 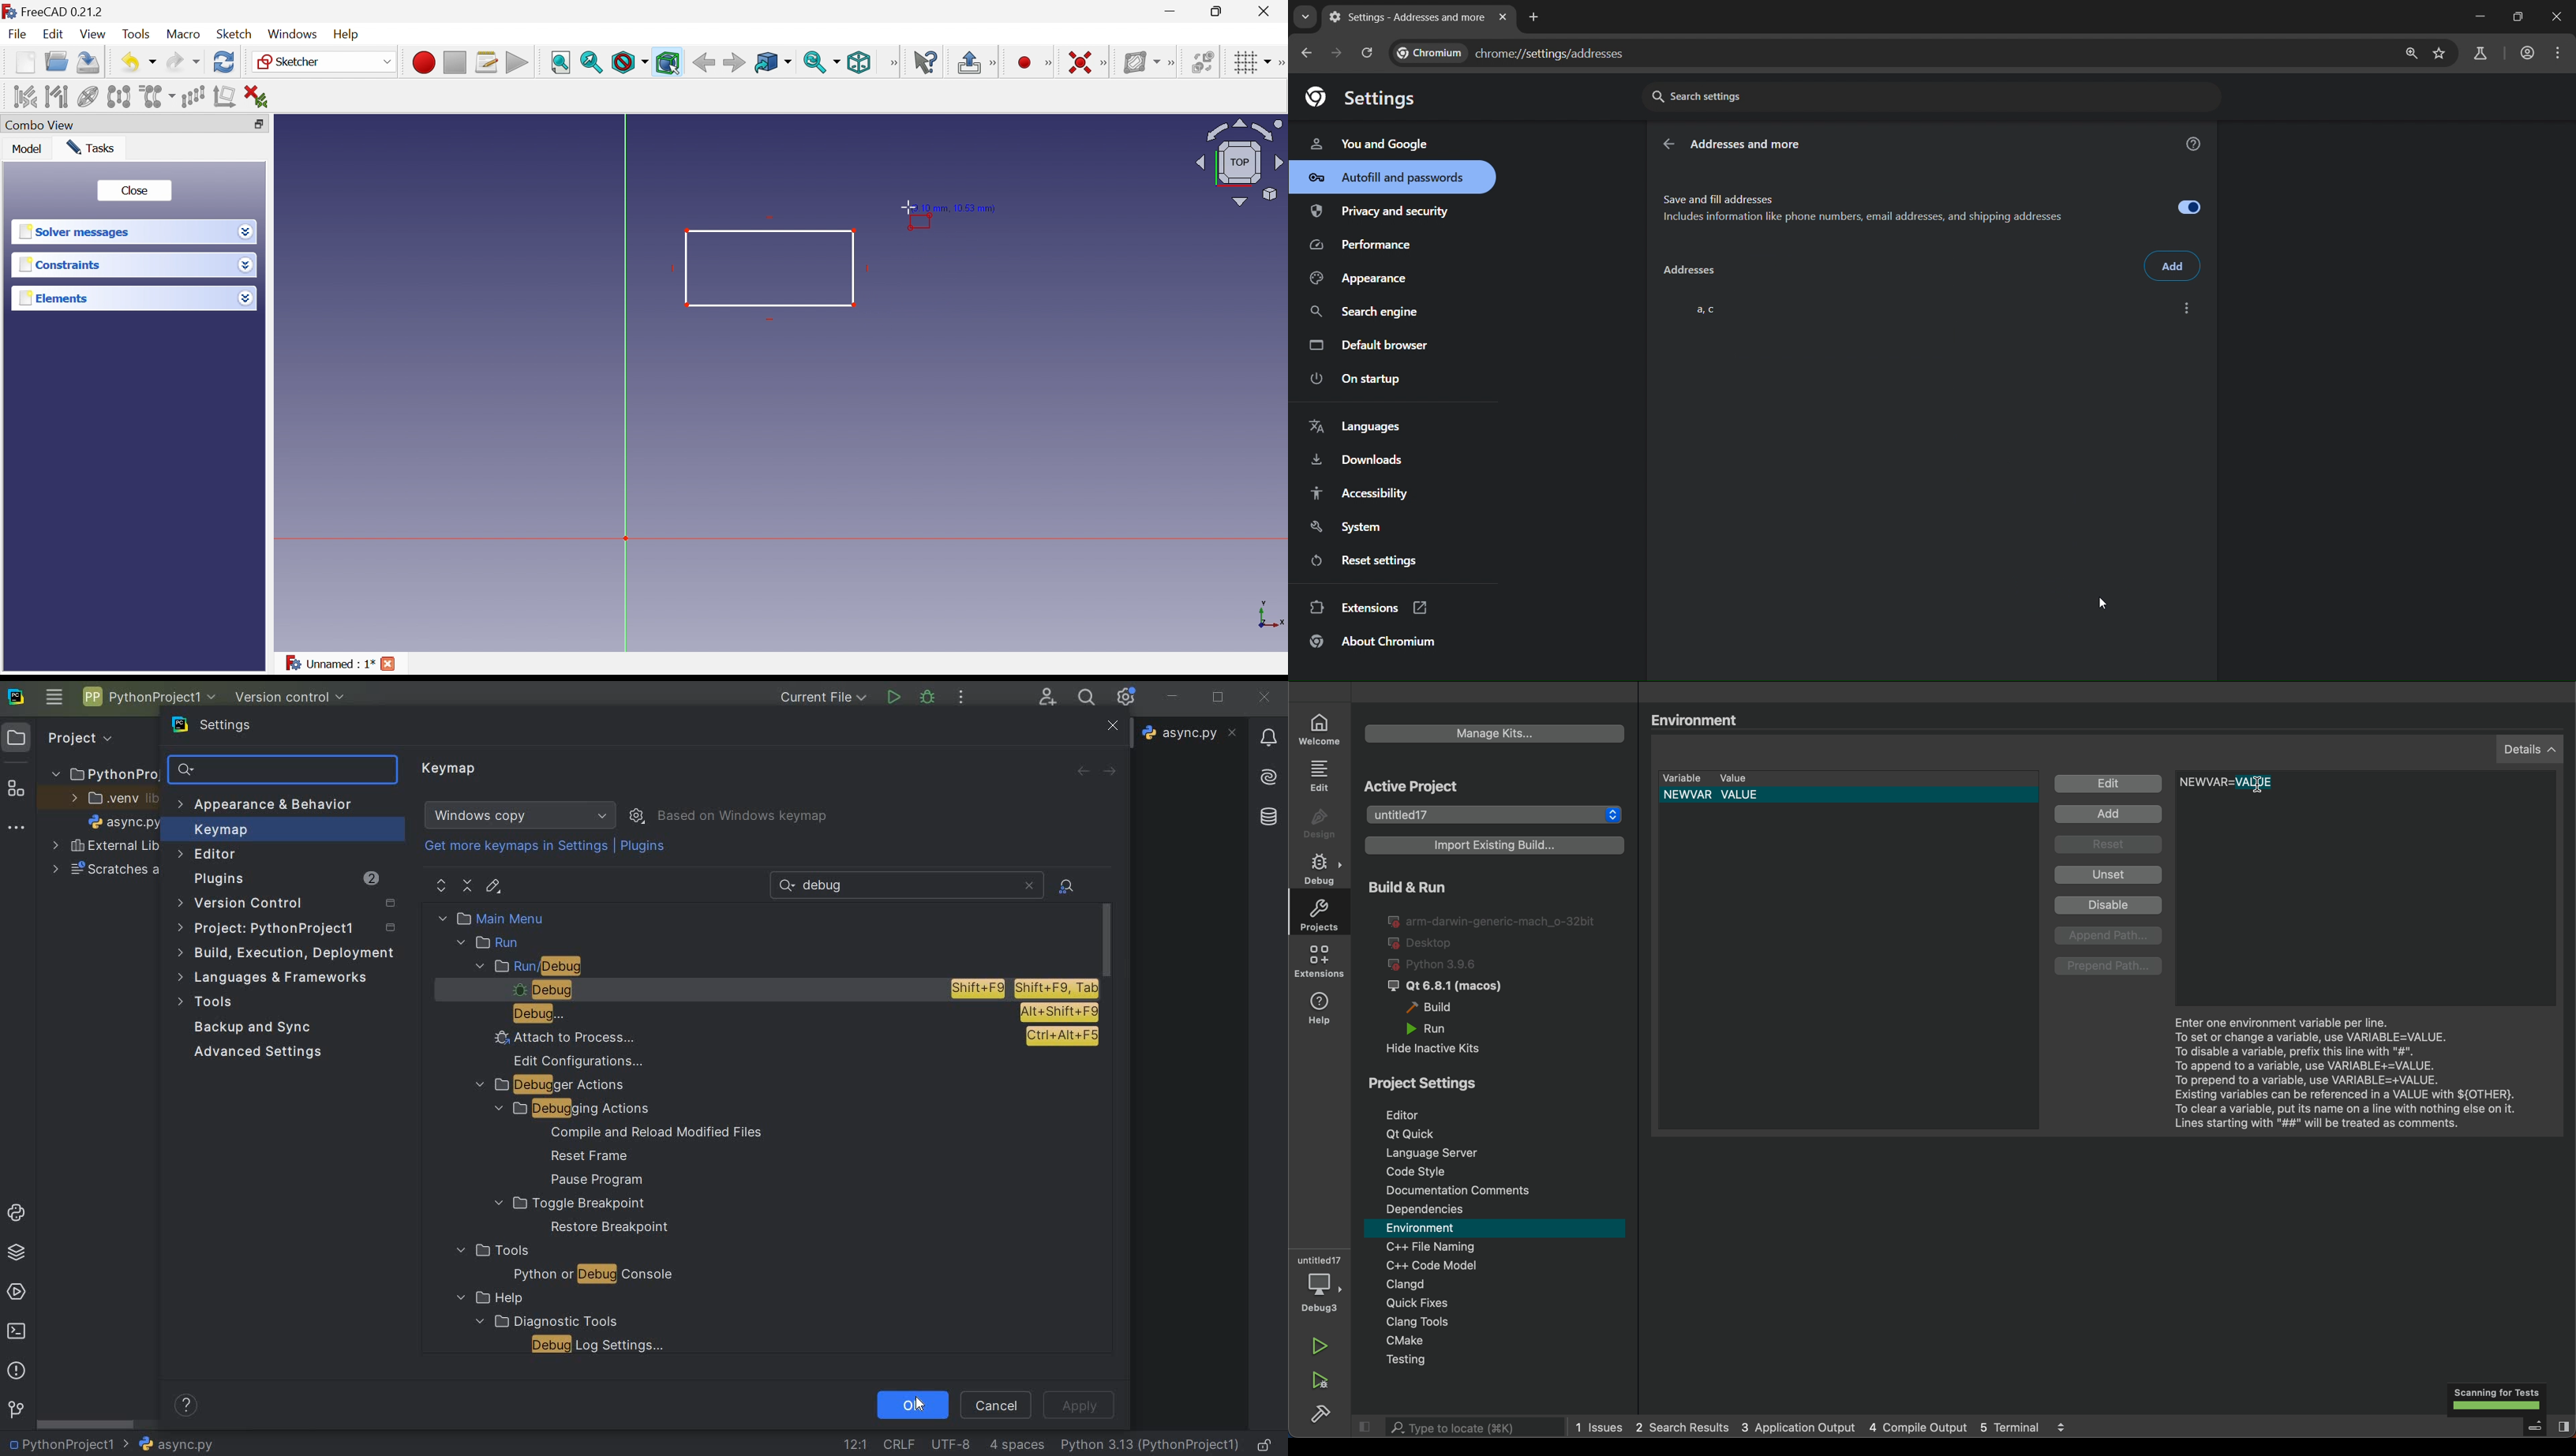 What do you see at coordinates (1855, 795) in the screenshot?
I see `default variable` at bounding box center [1855, 795].